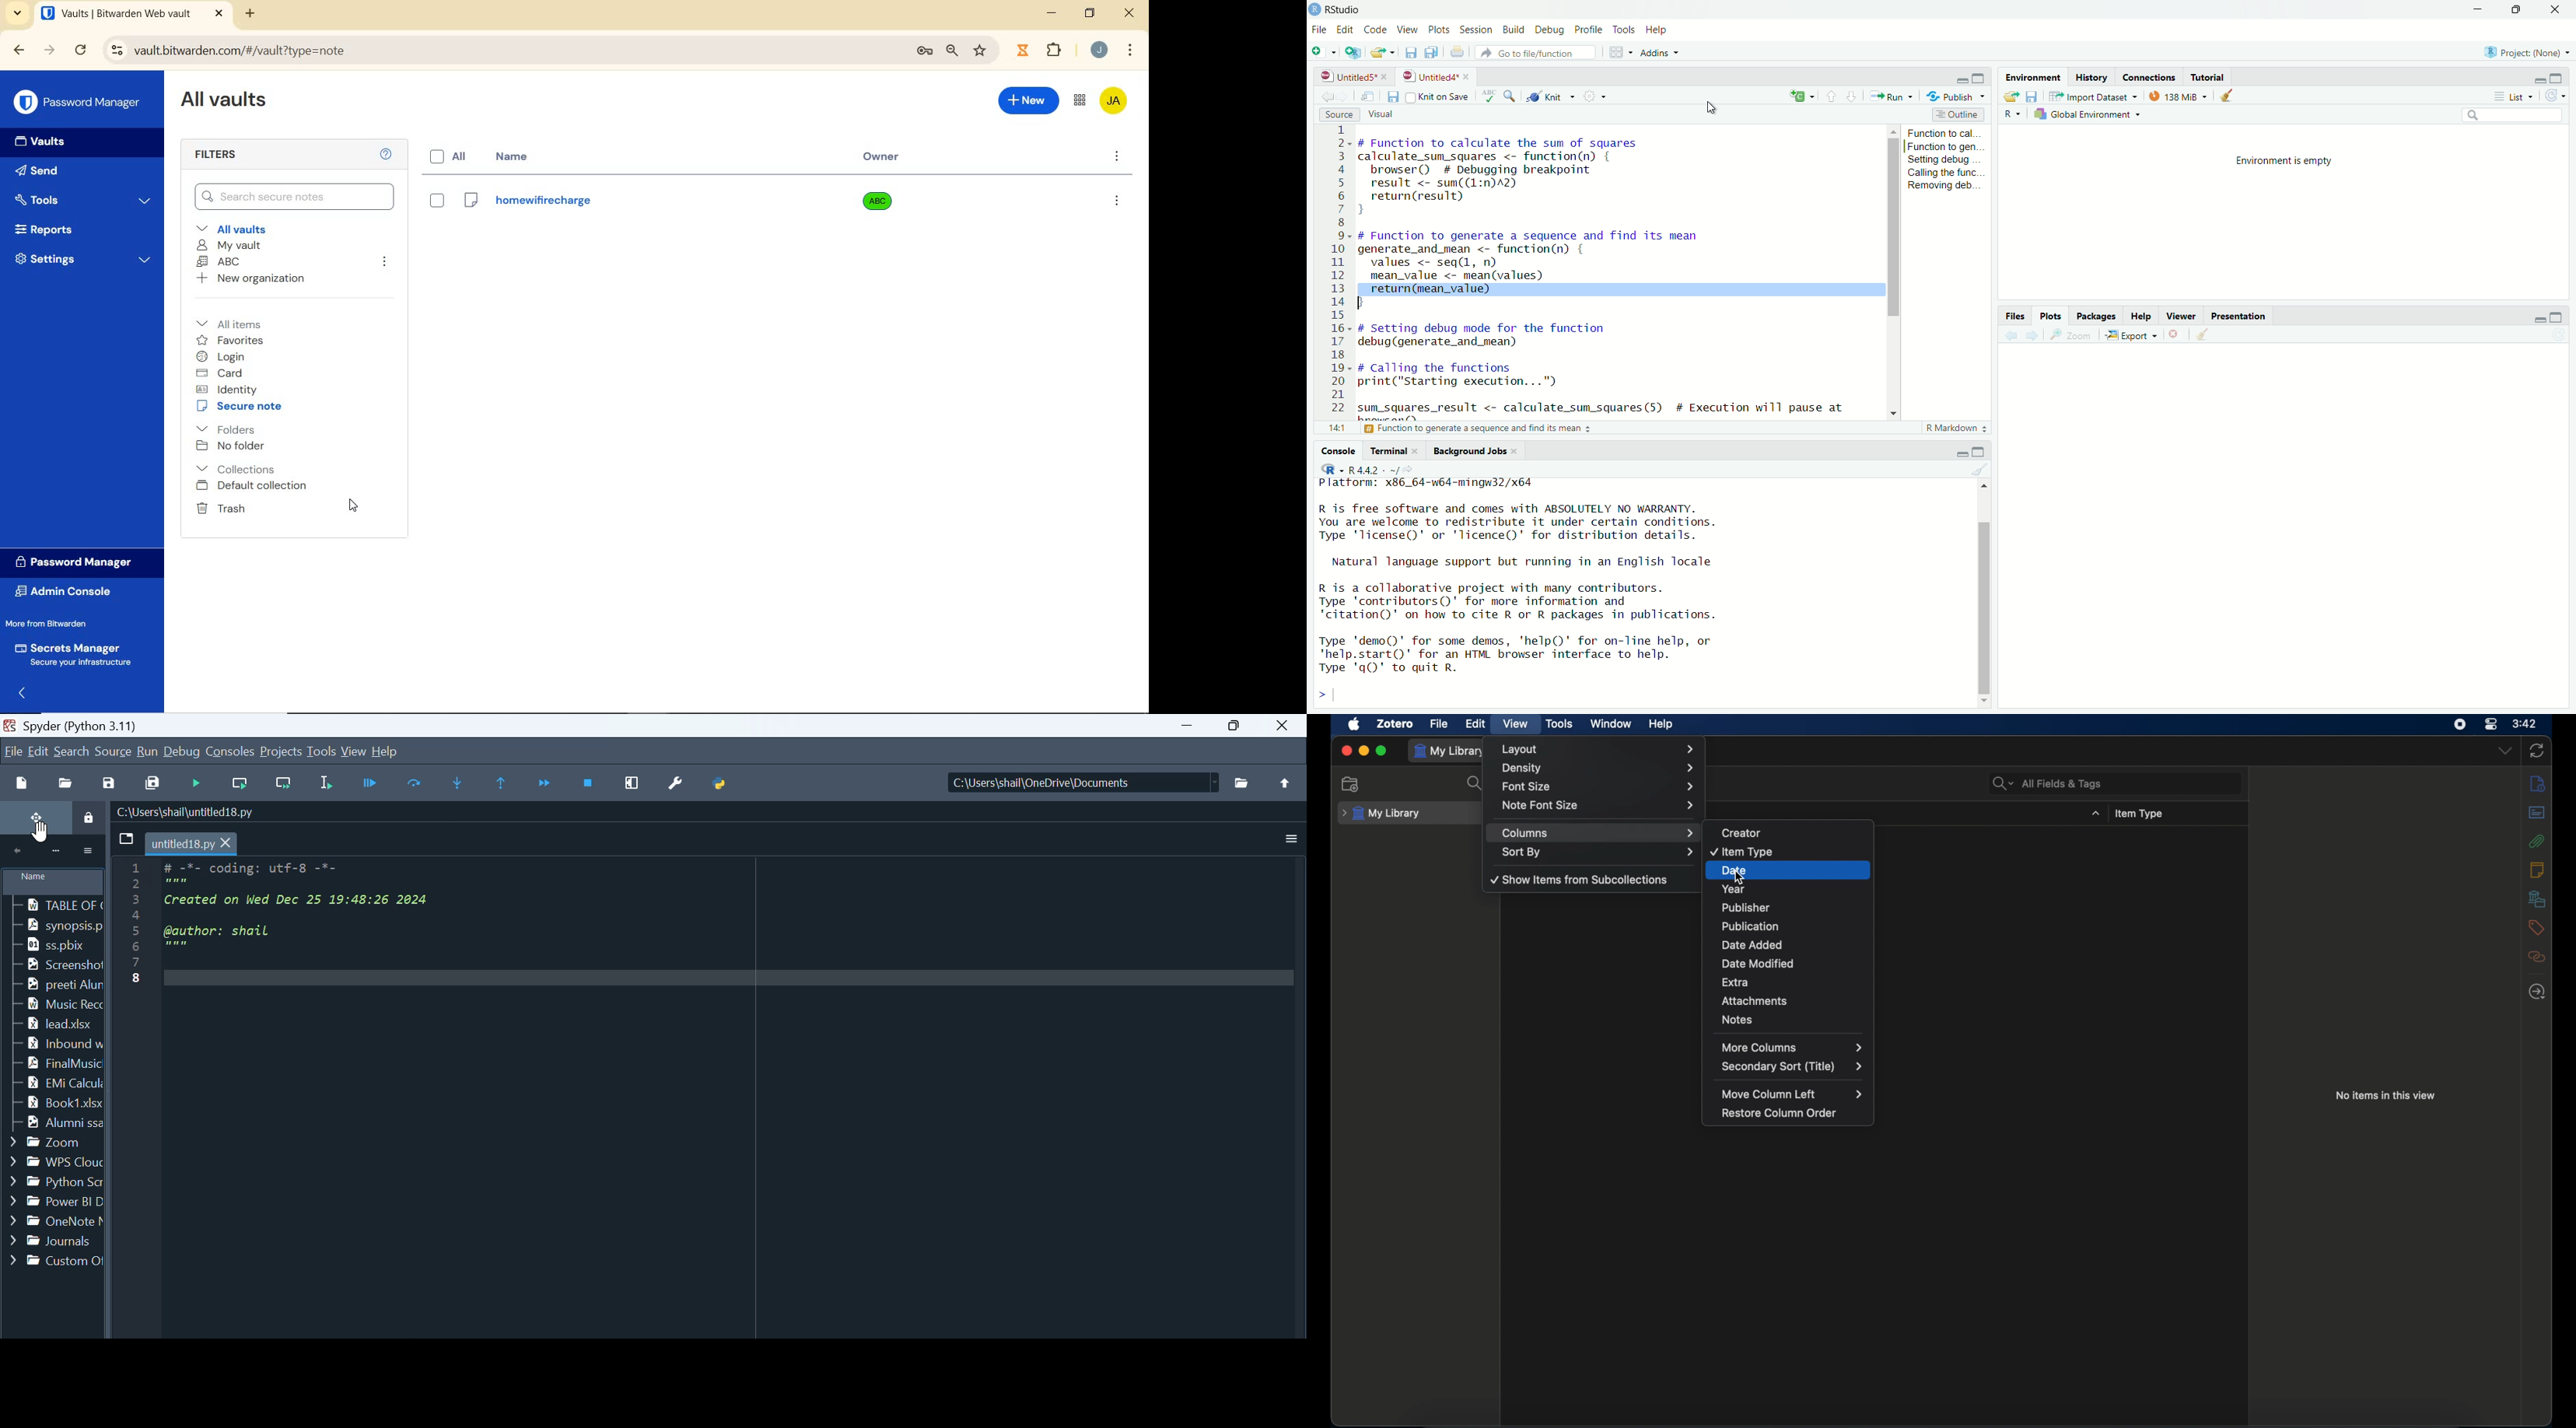  I want to click on restore column order, so click(1782, 1113).